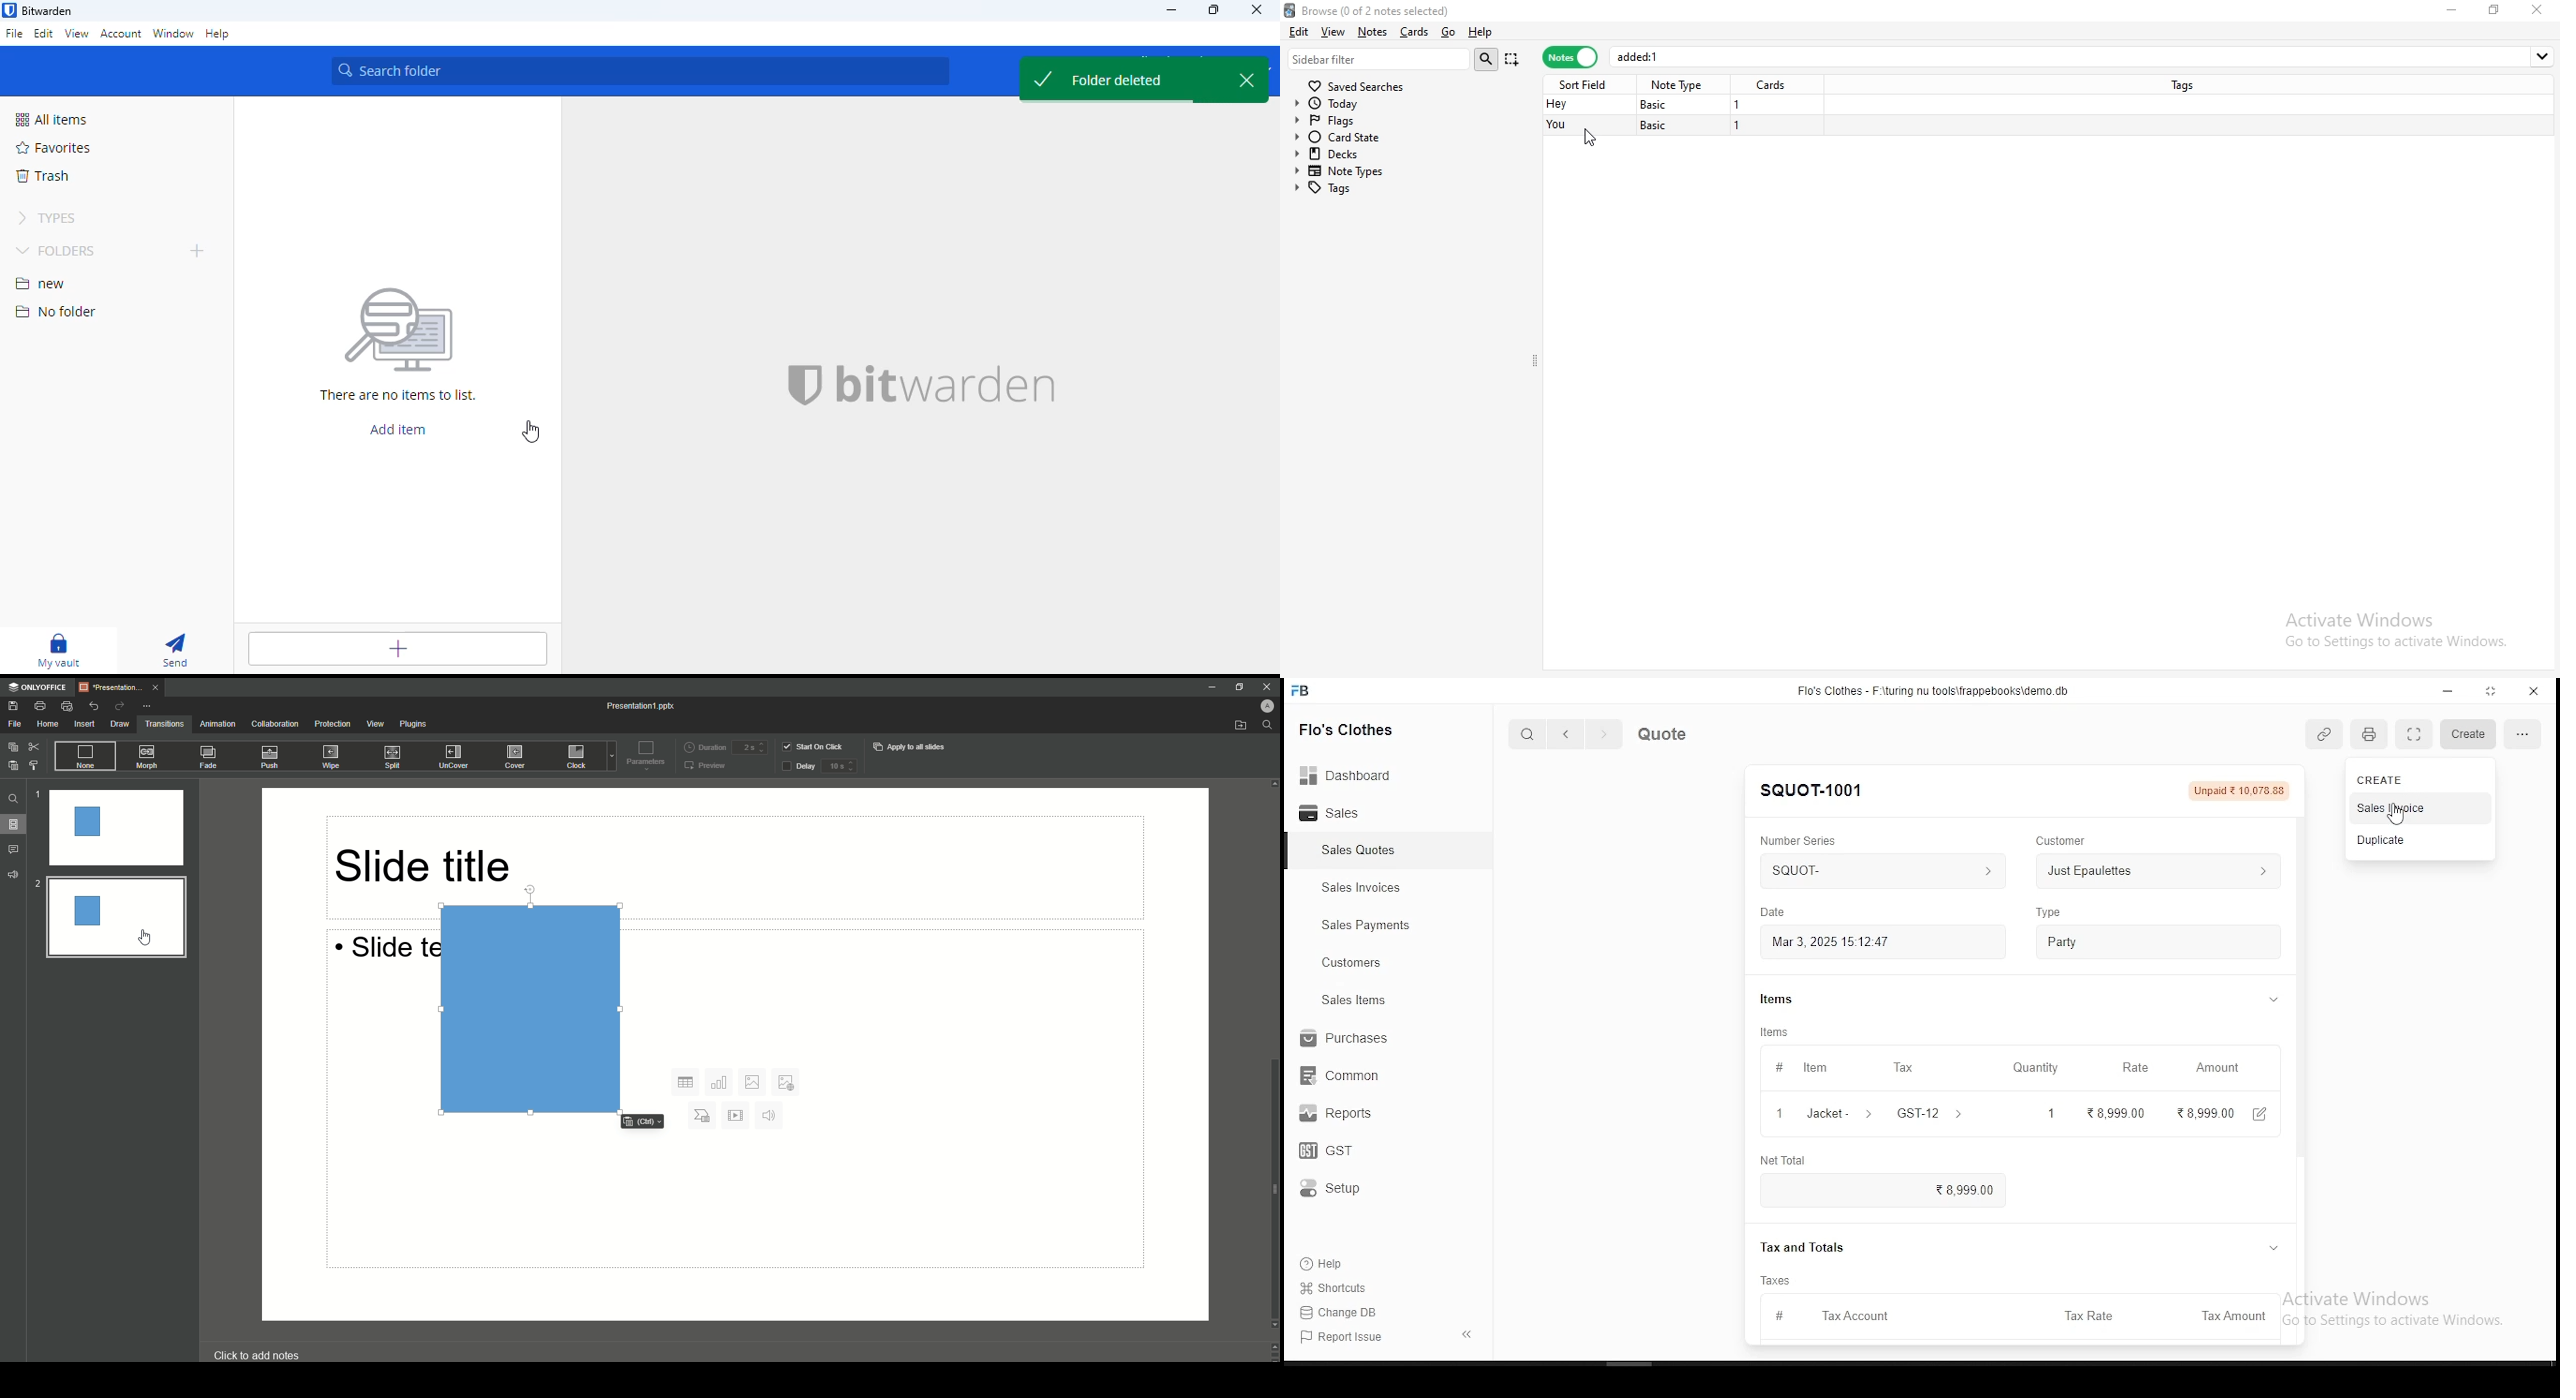 The width and height of the screenshot is (2576, 1400). I want to click on Flo's Clothes - F-\turing nu tools\frappebooks\demo db, so click(1935, 690).